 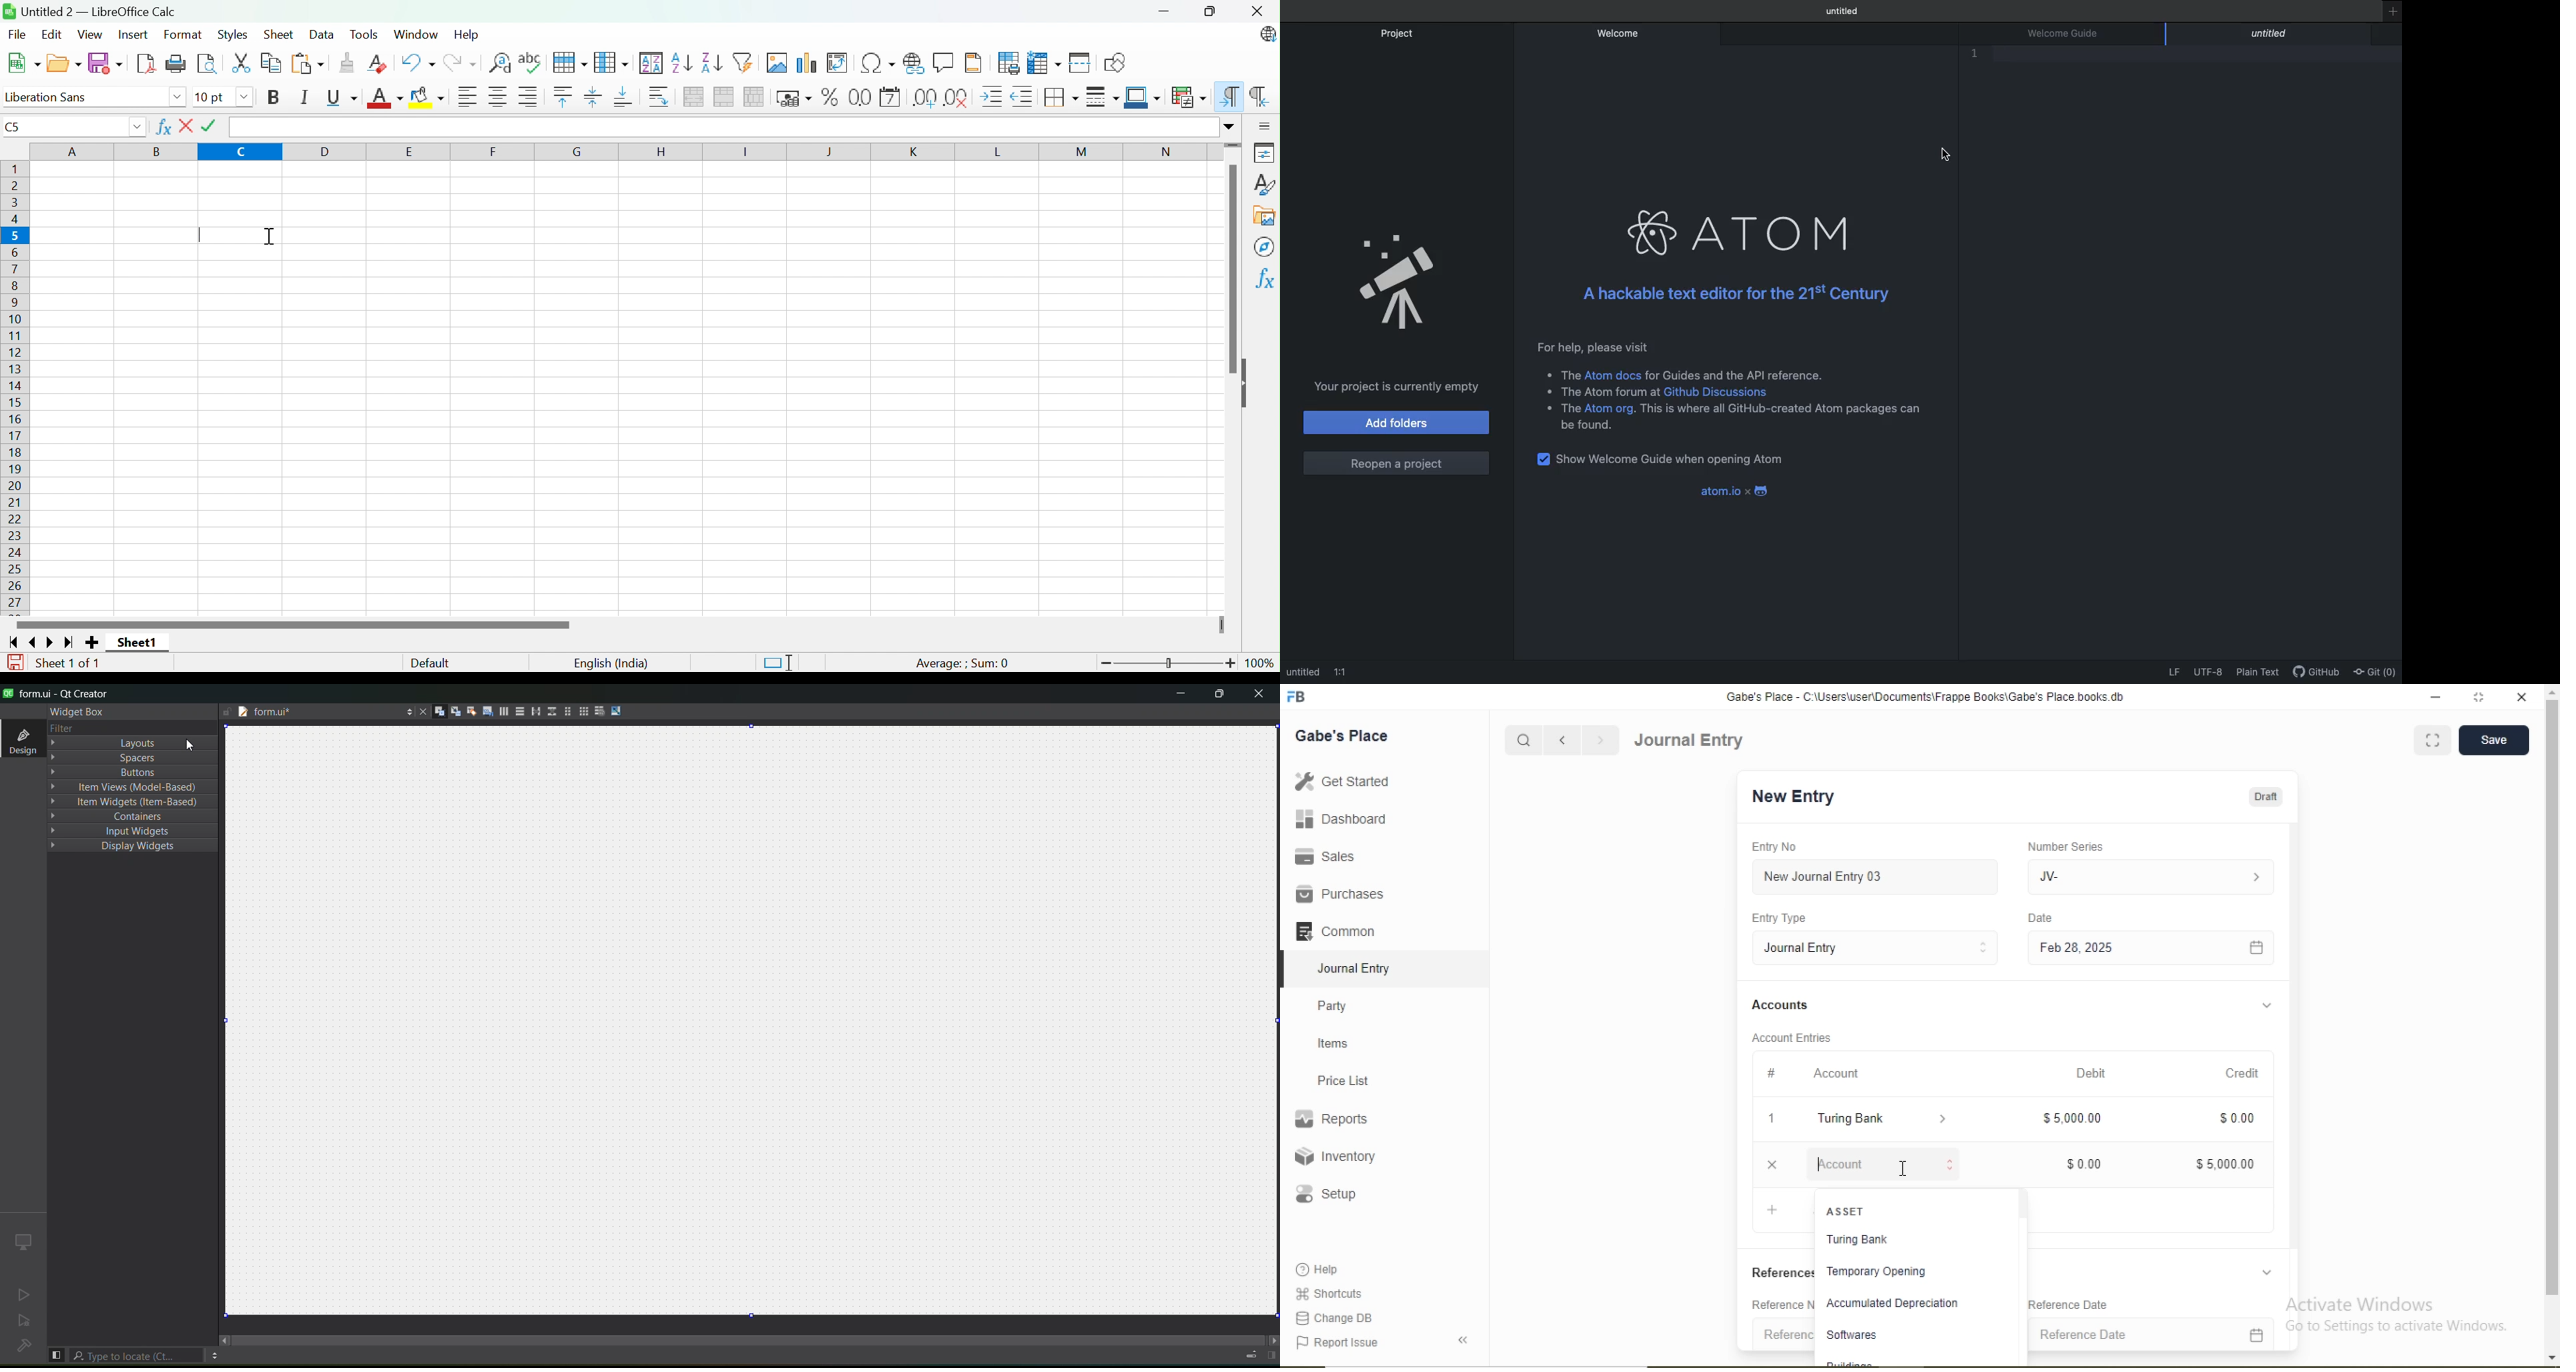 What do you see at coordinates (1783, 918) in the screenshot?
I see `Entry Type` at bounding box center [1783, 918].